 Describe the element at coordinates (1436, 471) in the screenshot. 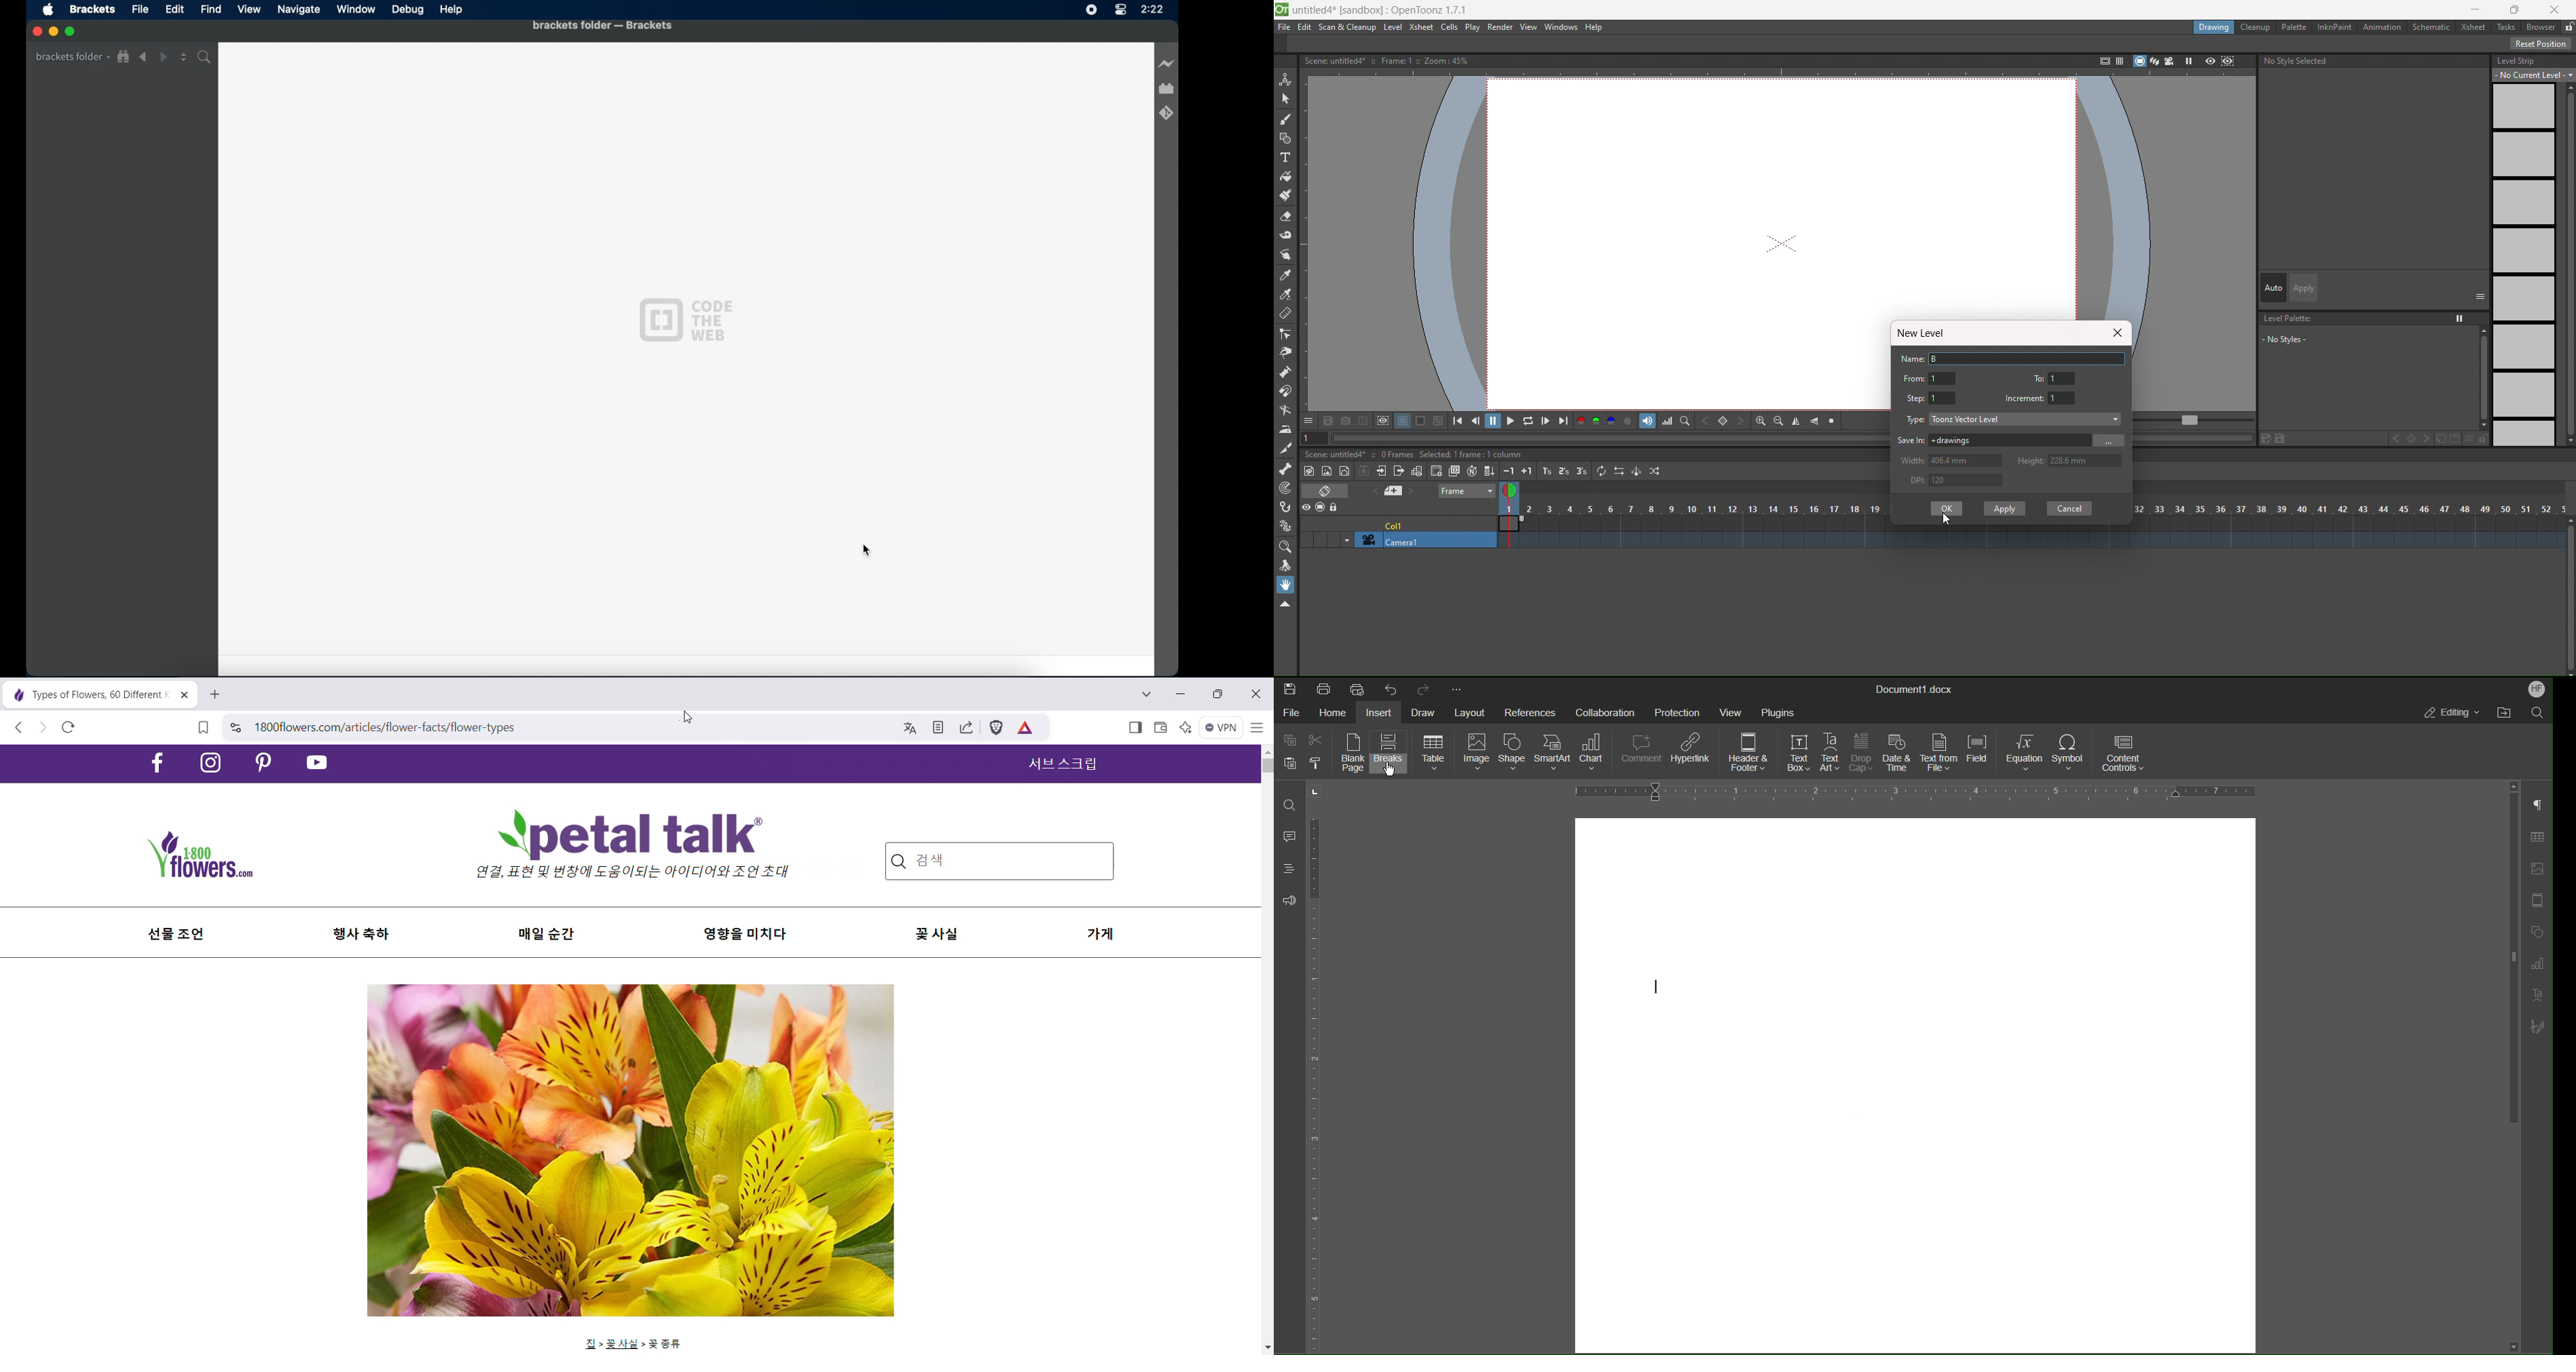

I see `create blank drawing` at that location.